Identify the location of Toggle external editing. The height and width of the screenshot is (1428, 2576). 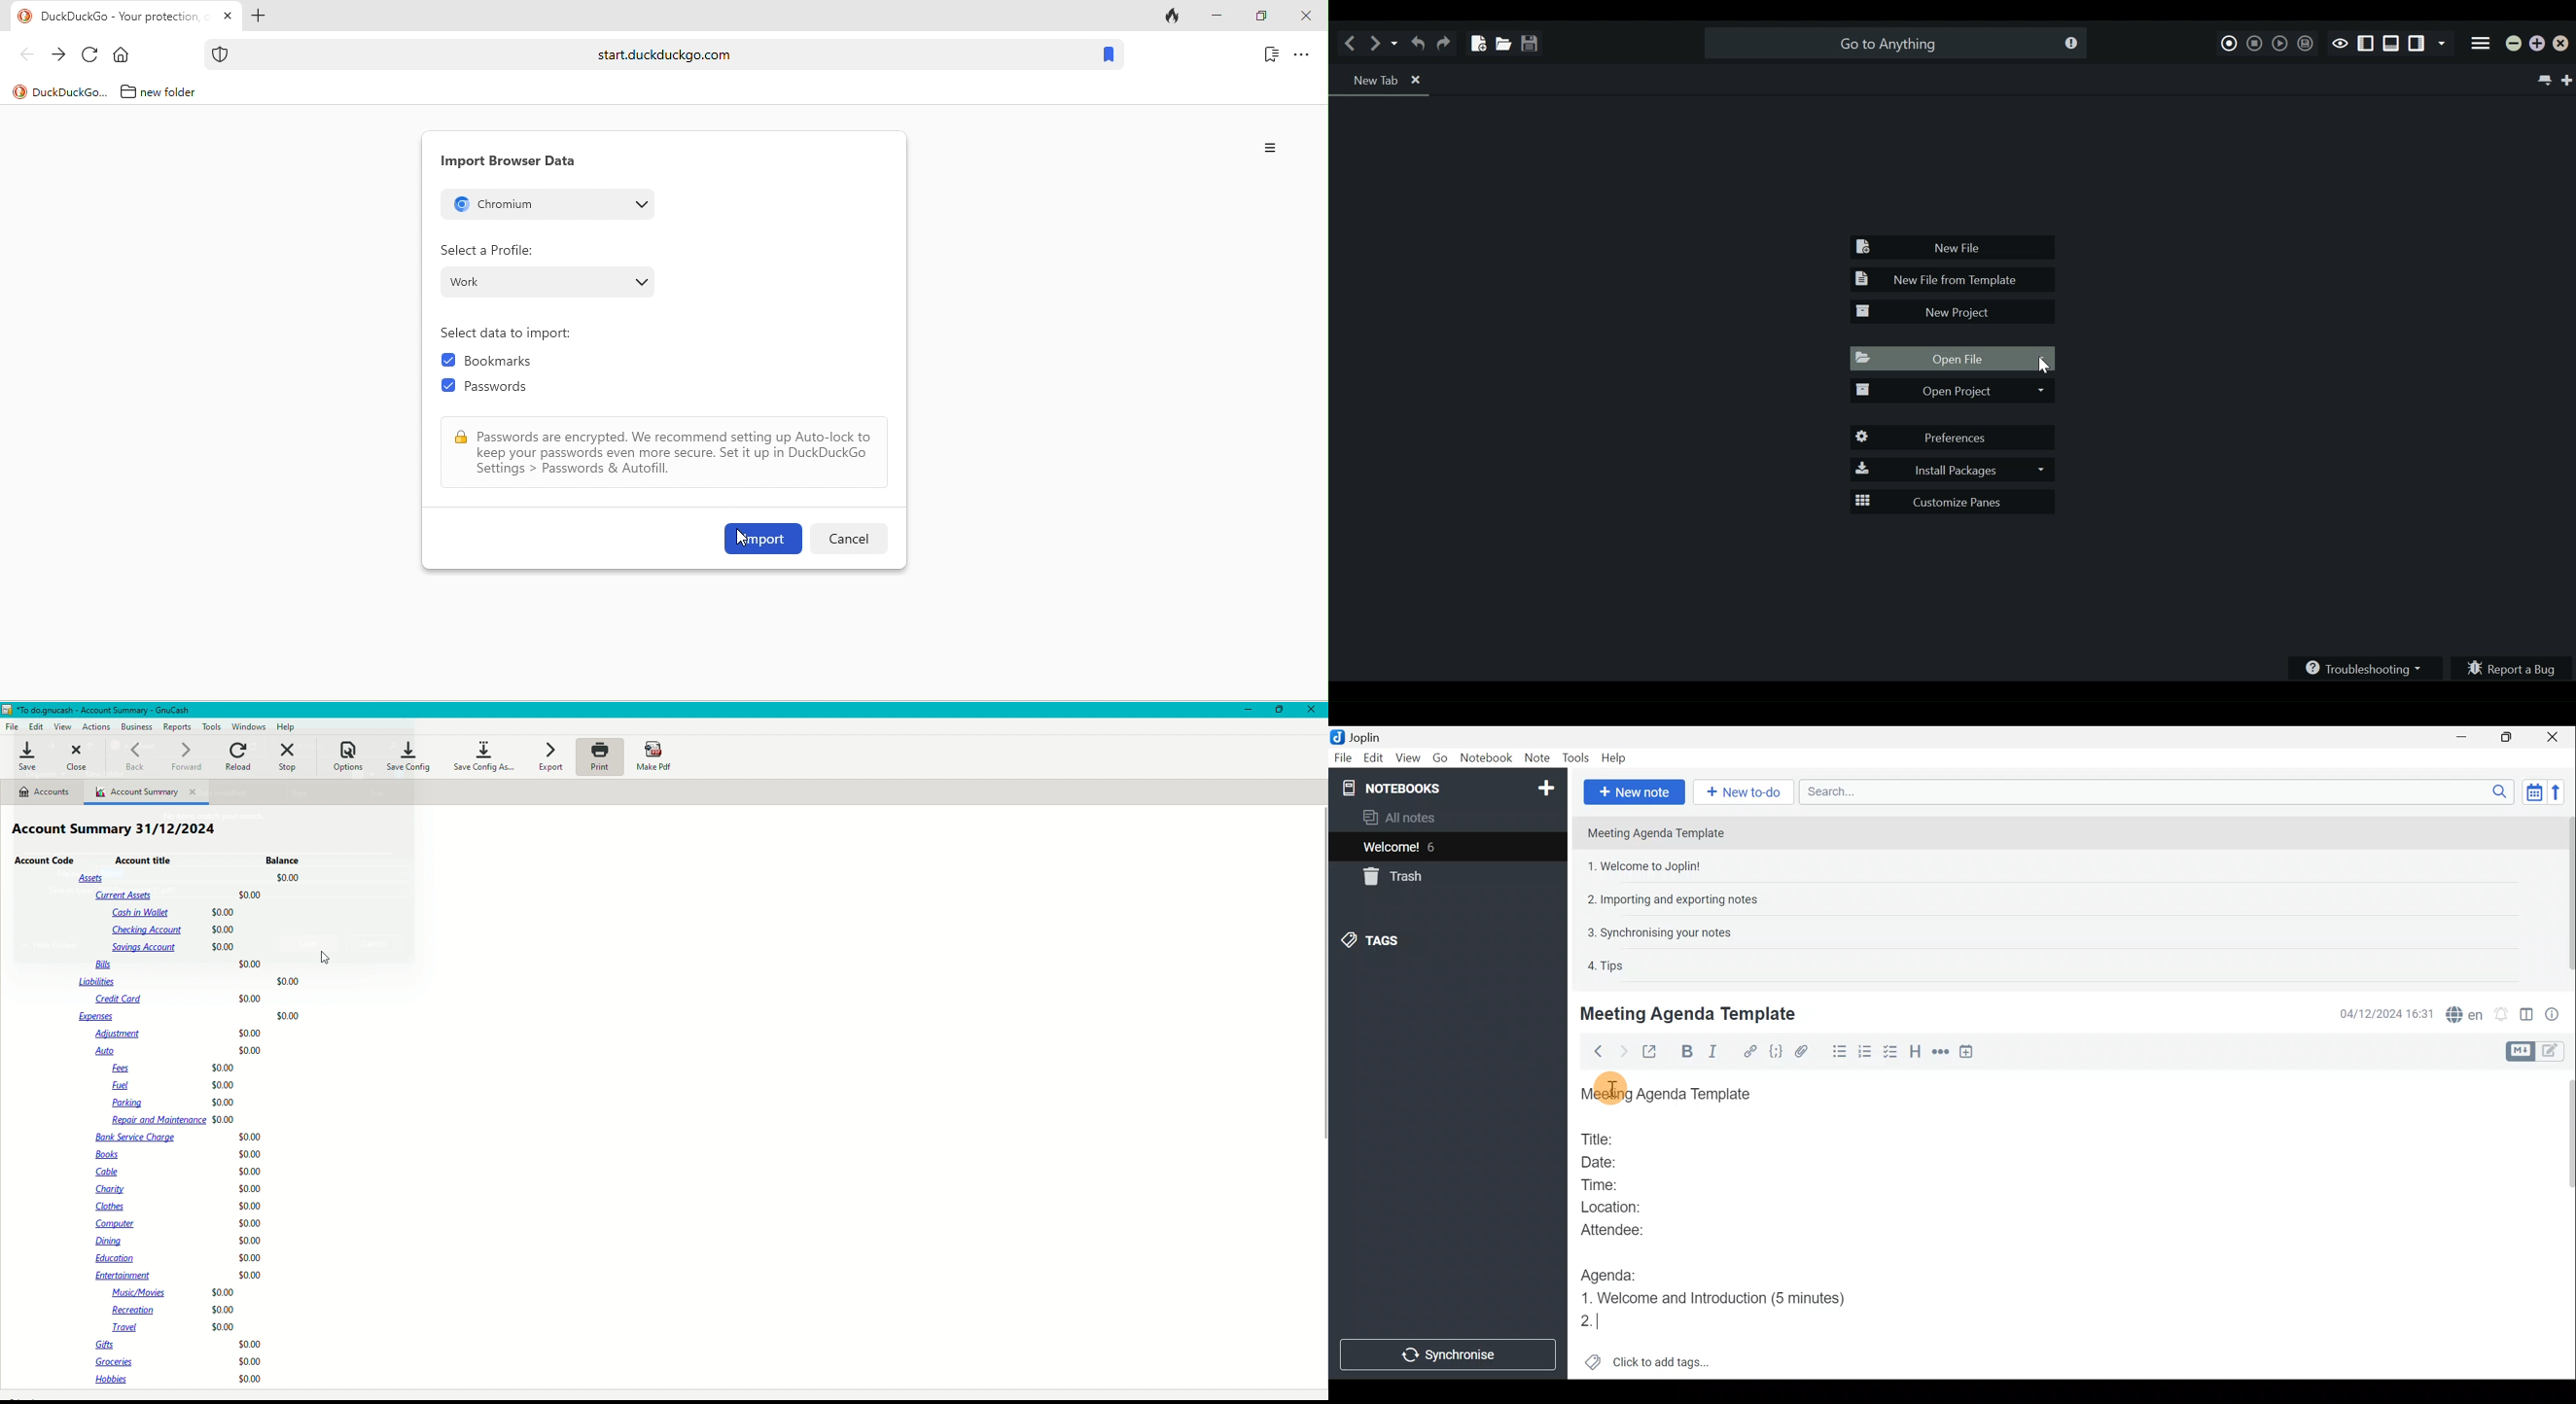
(1653, 1052).